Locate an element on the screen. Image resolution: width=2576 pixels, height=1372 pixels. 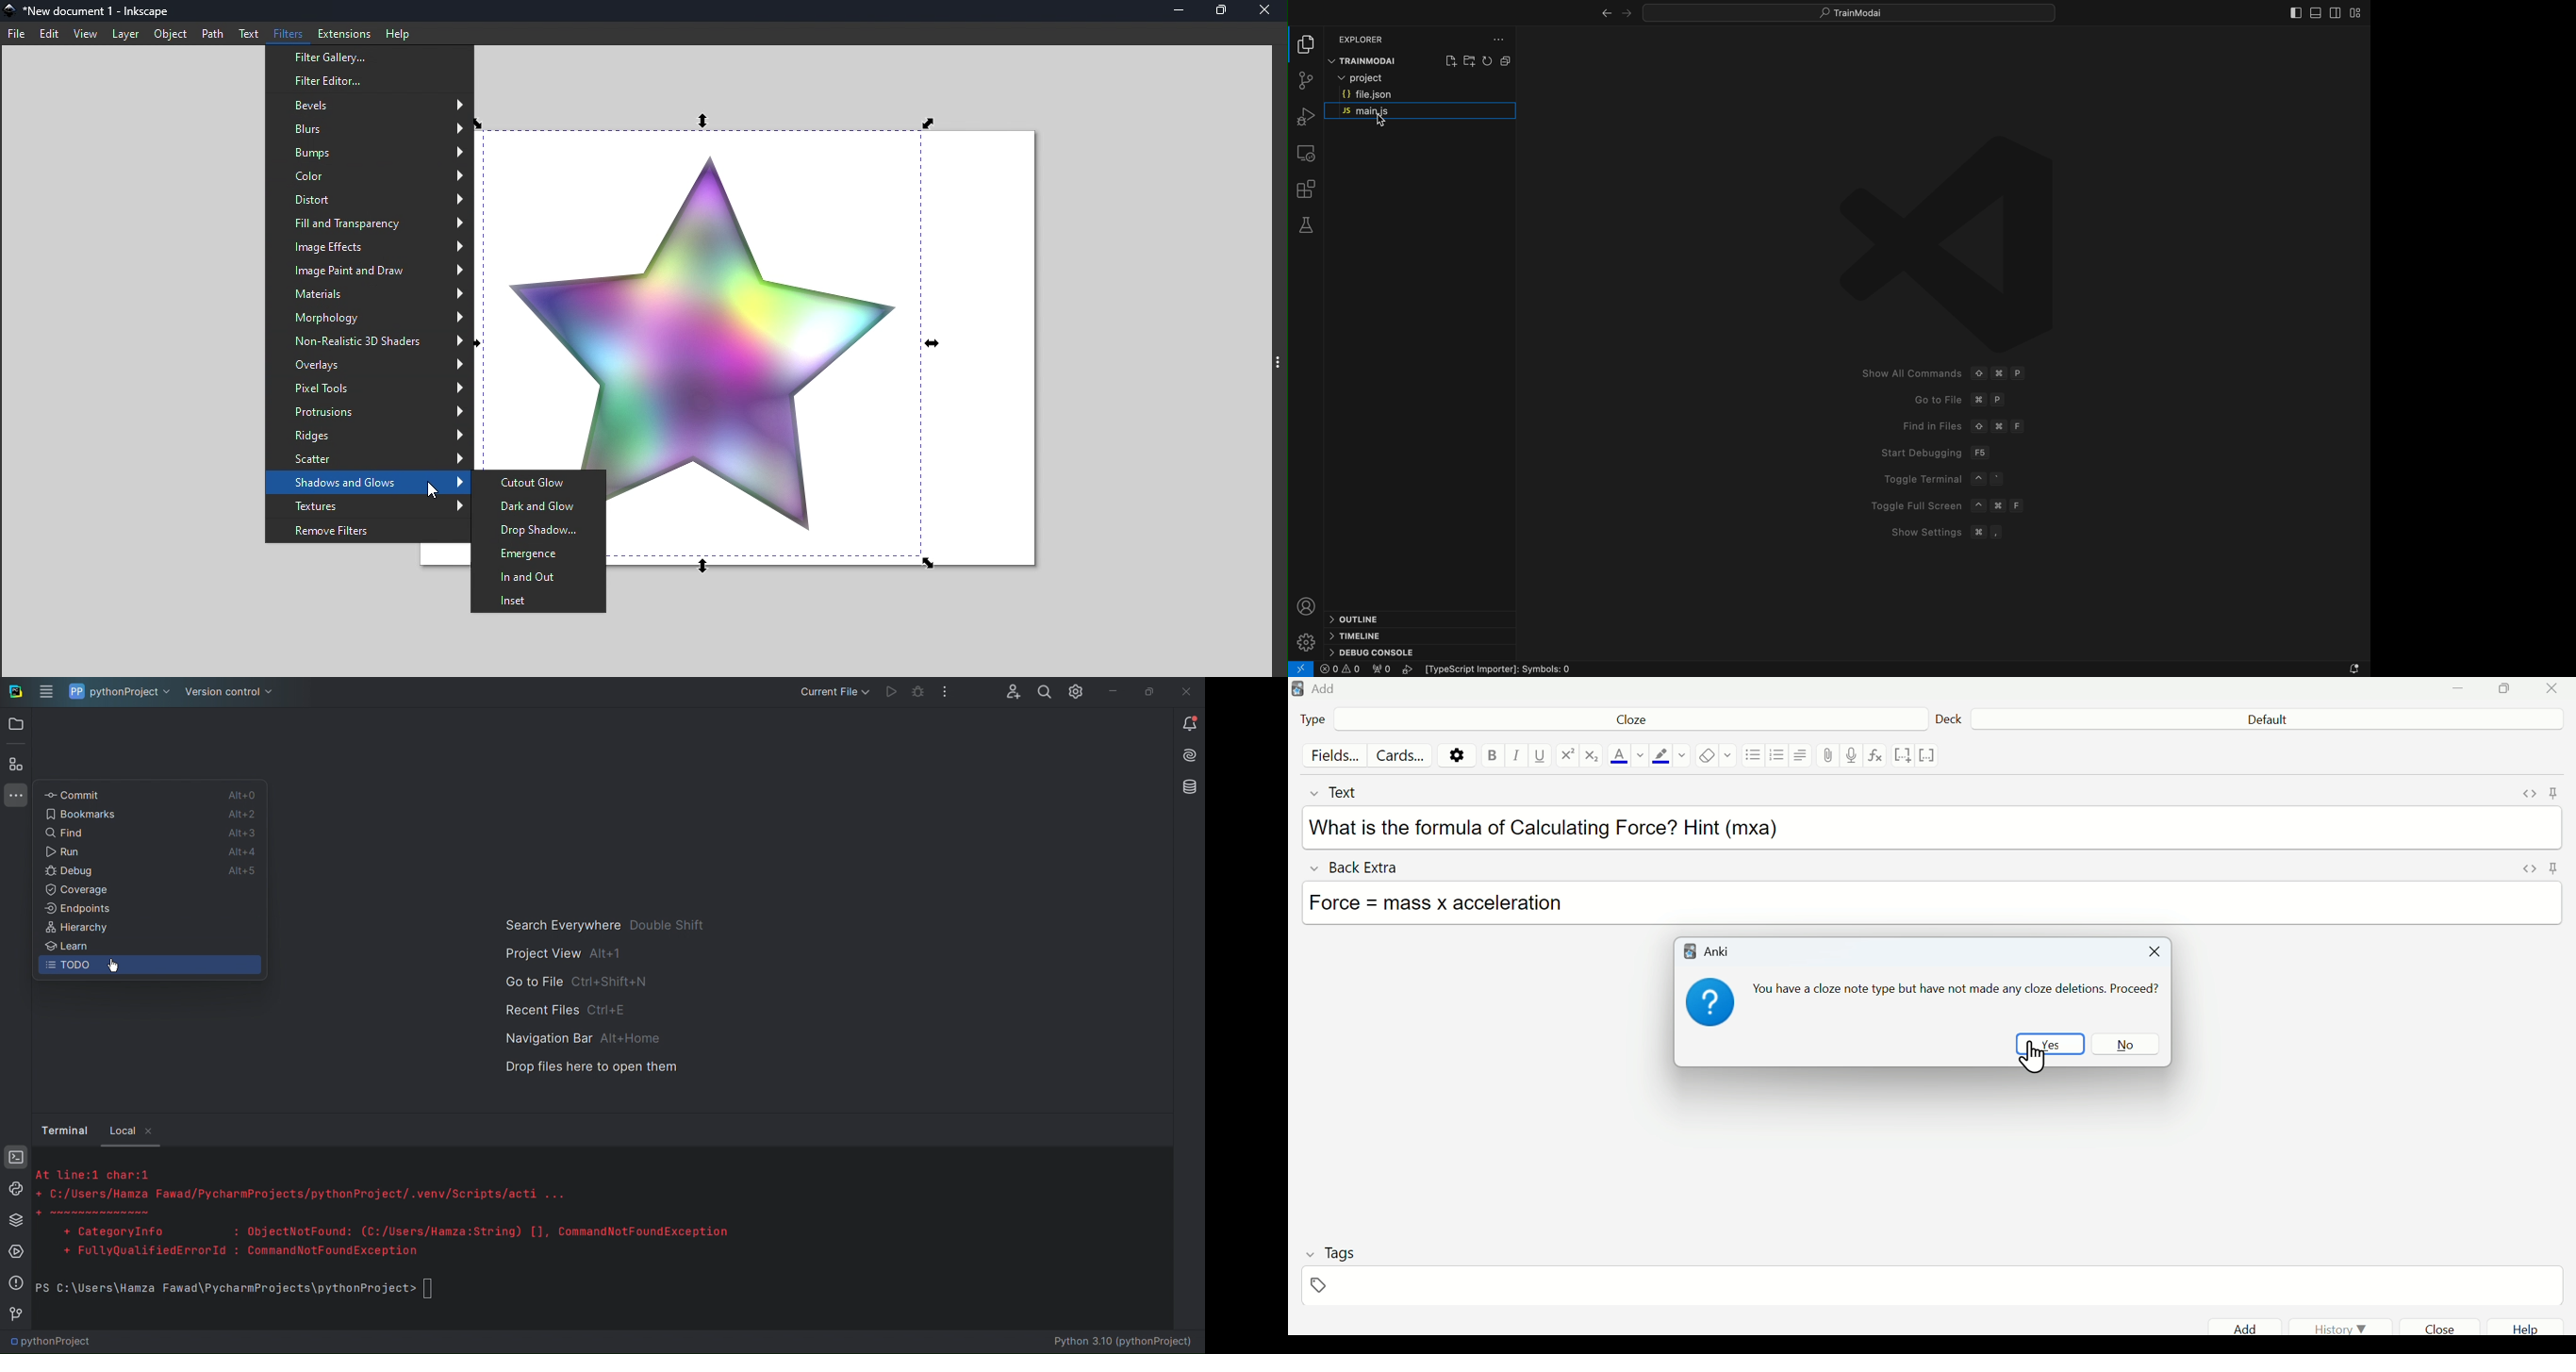
Cloze is located at coordinates (1626, 722).